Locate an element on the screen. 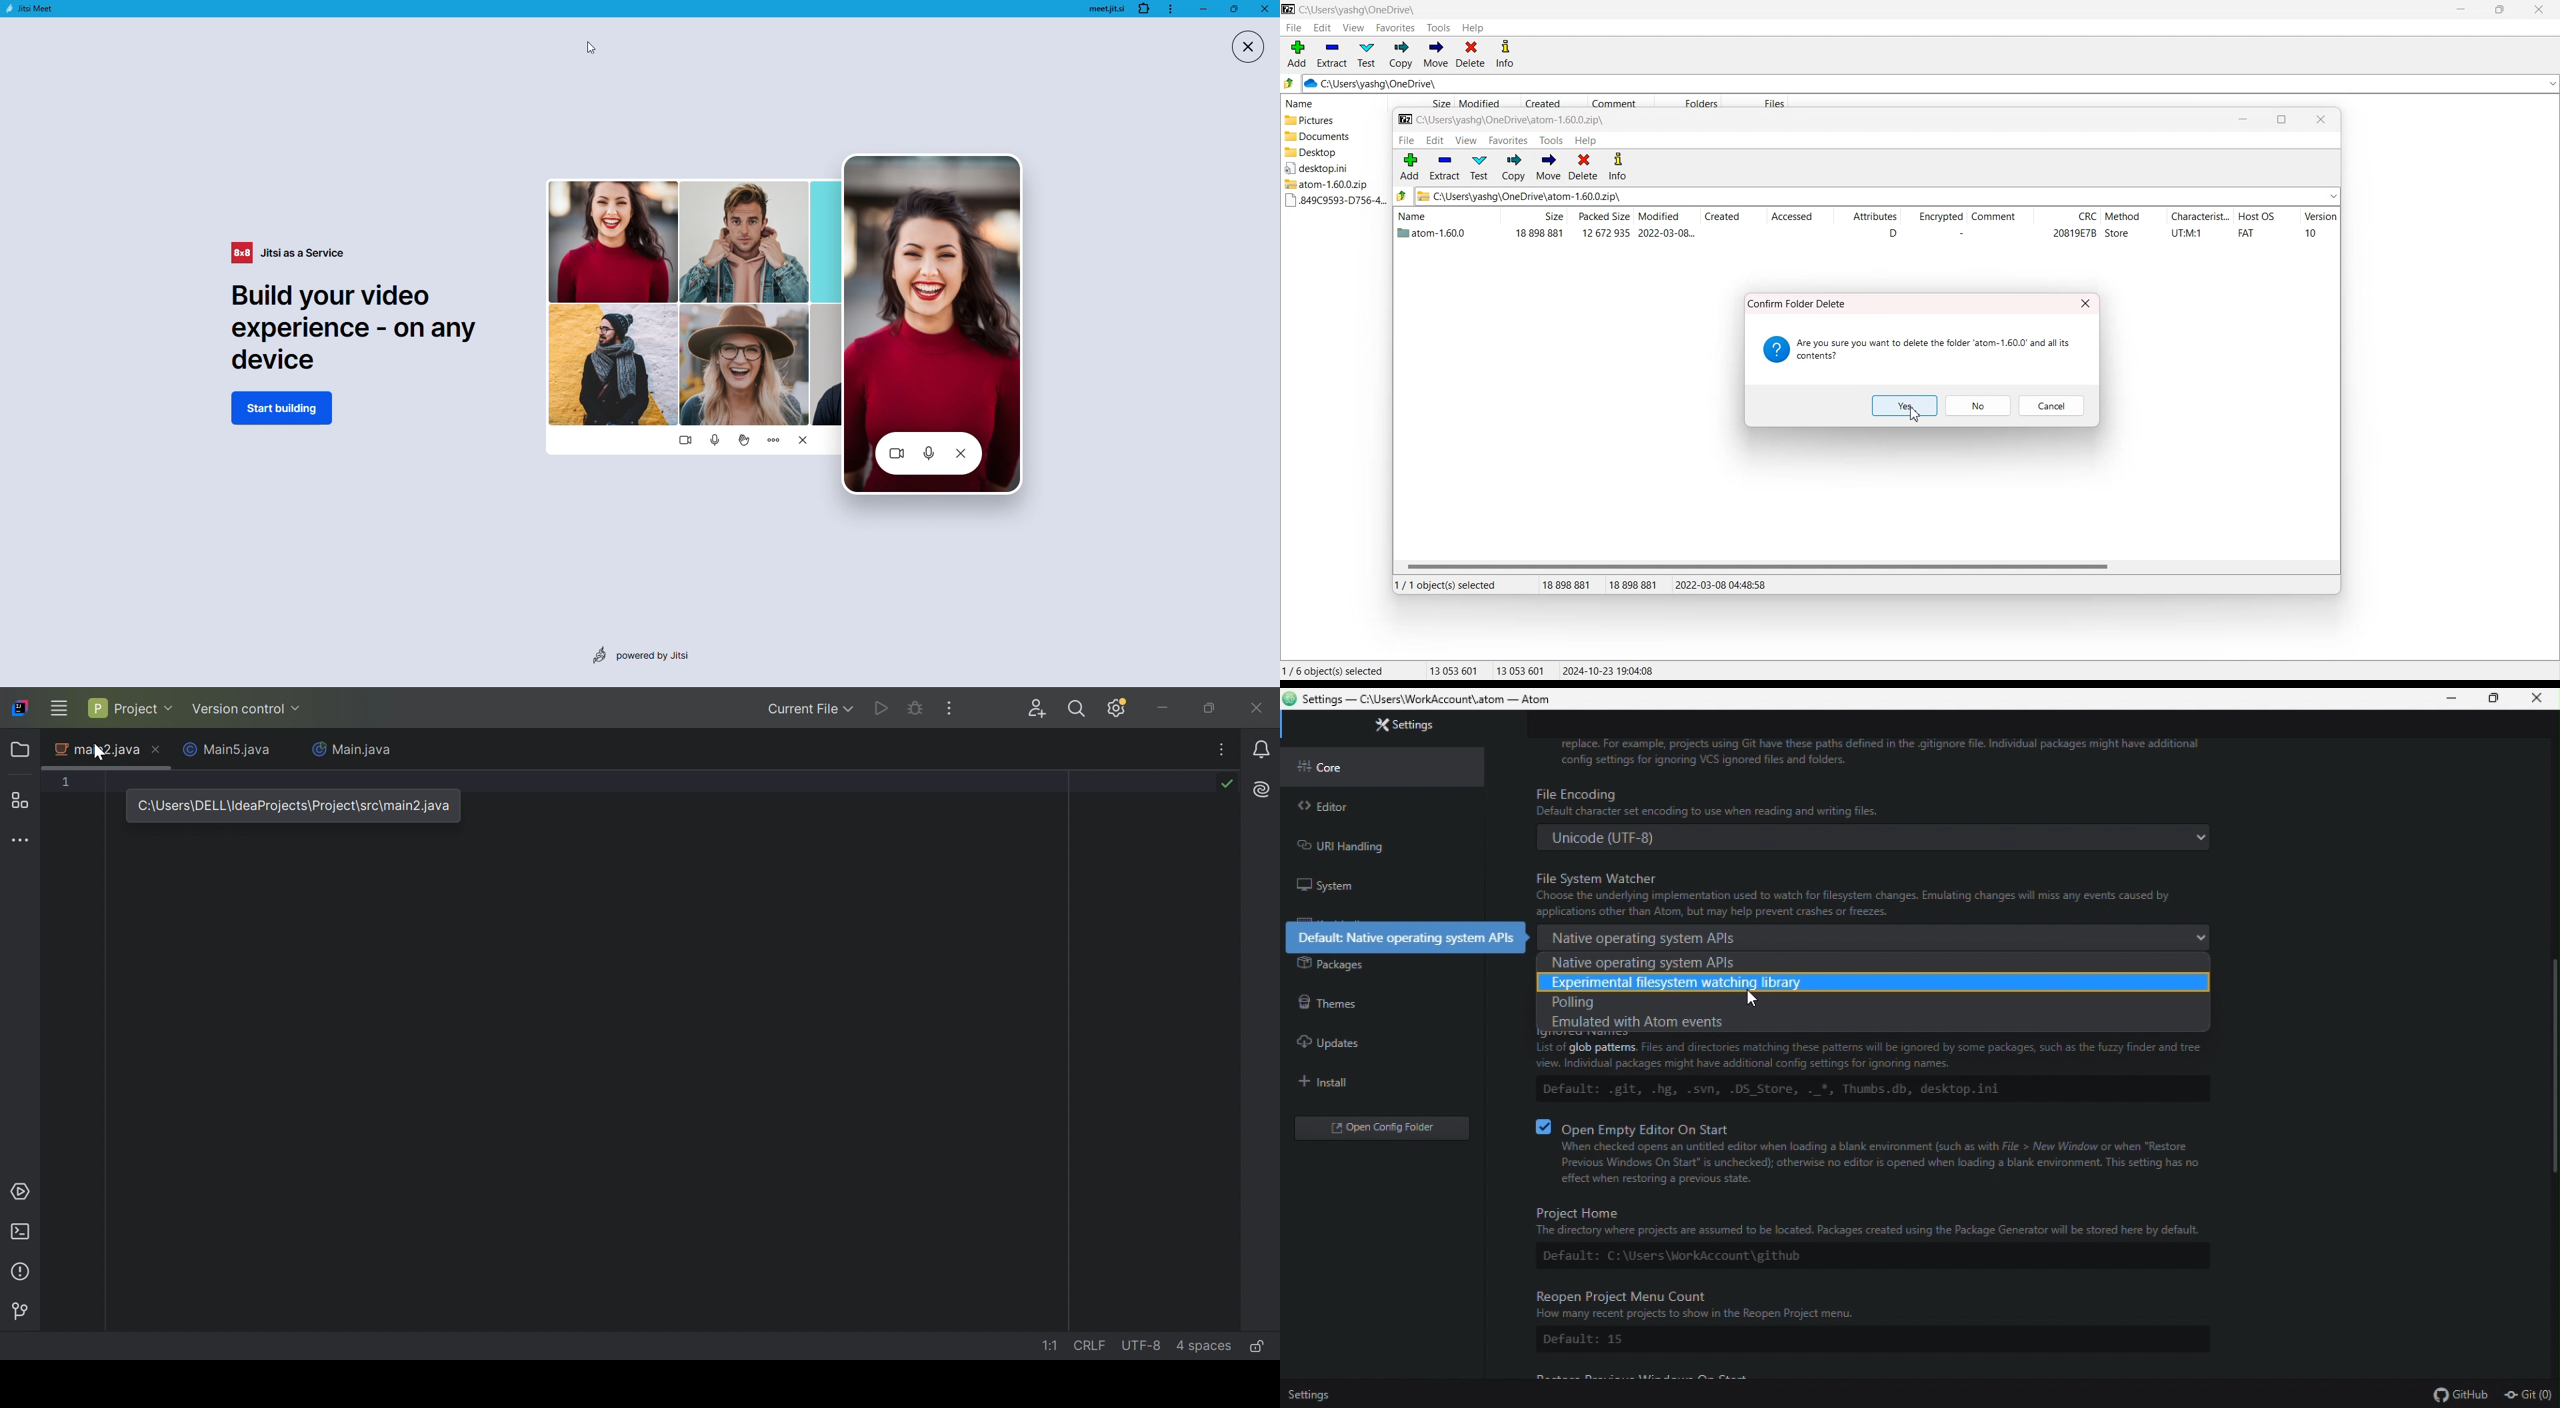  Atom Zip File is located at coordinates (1331, 184).